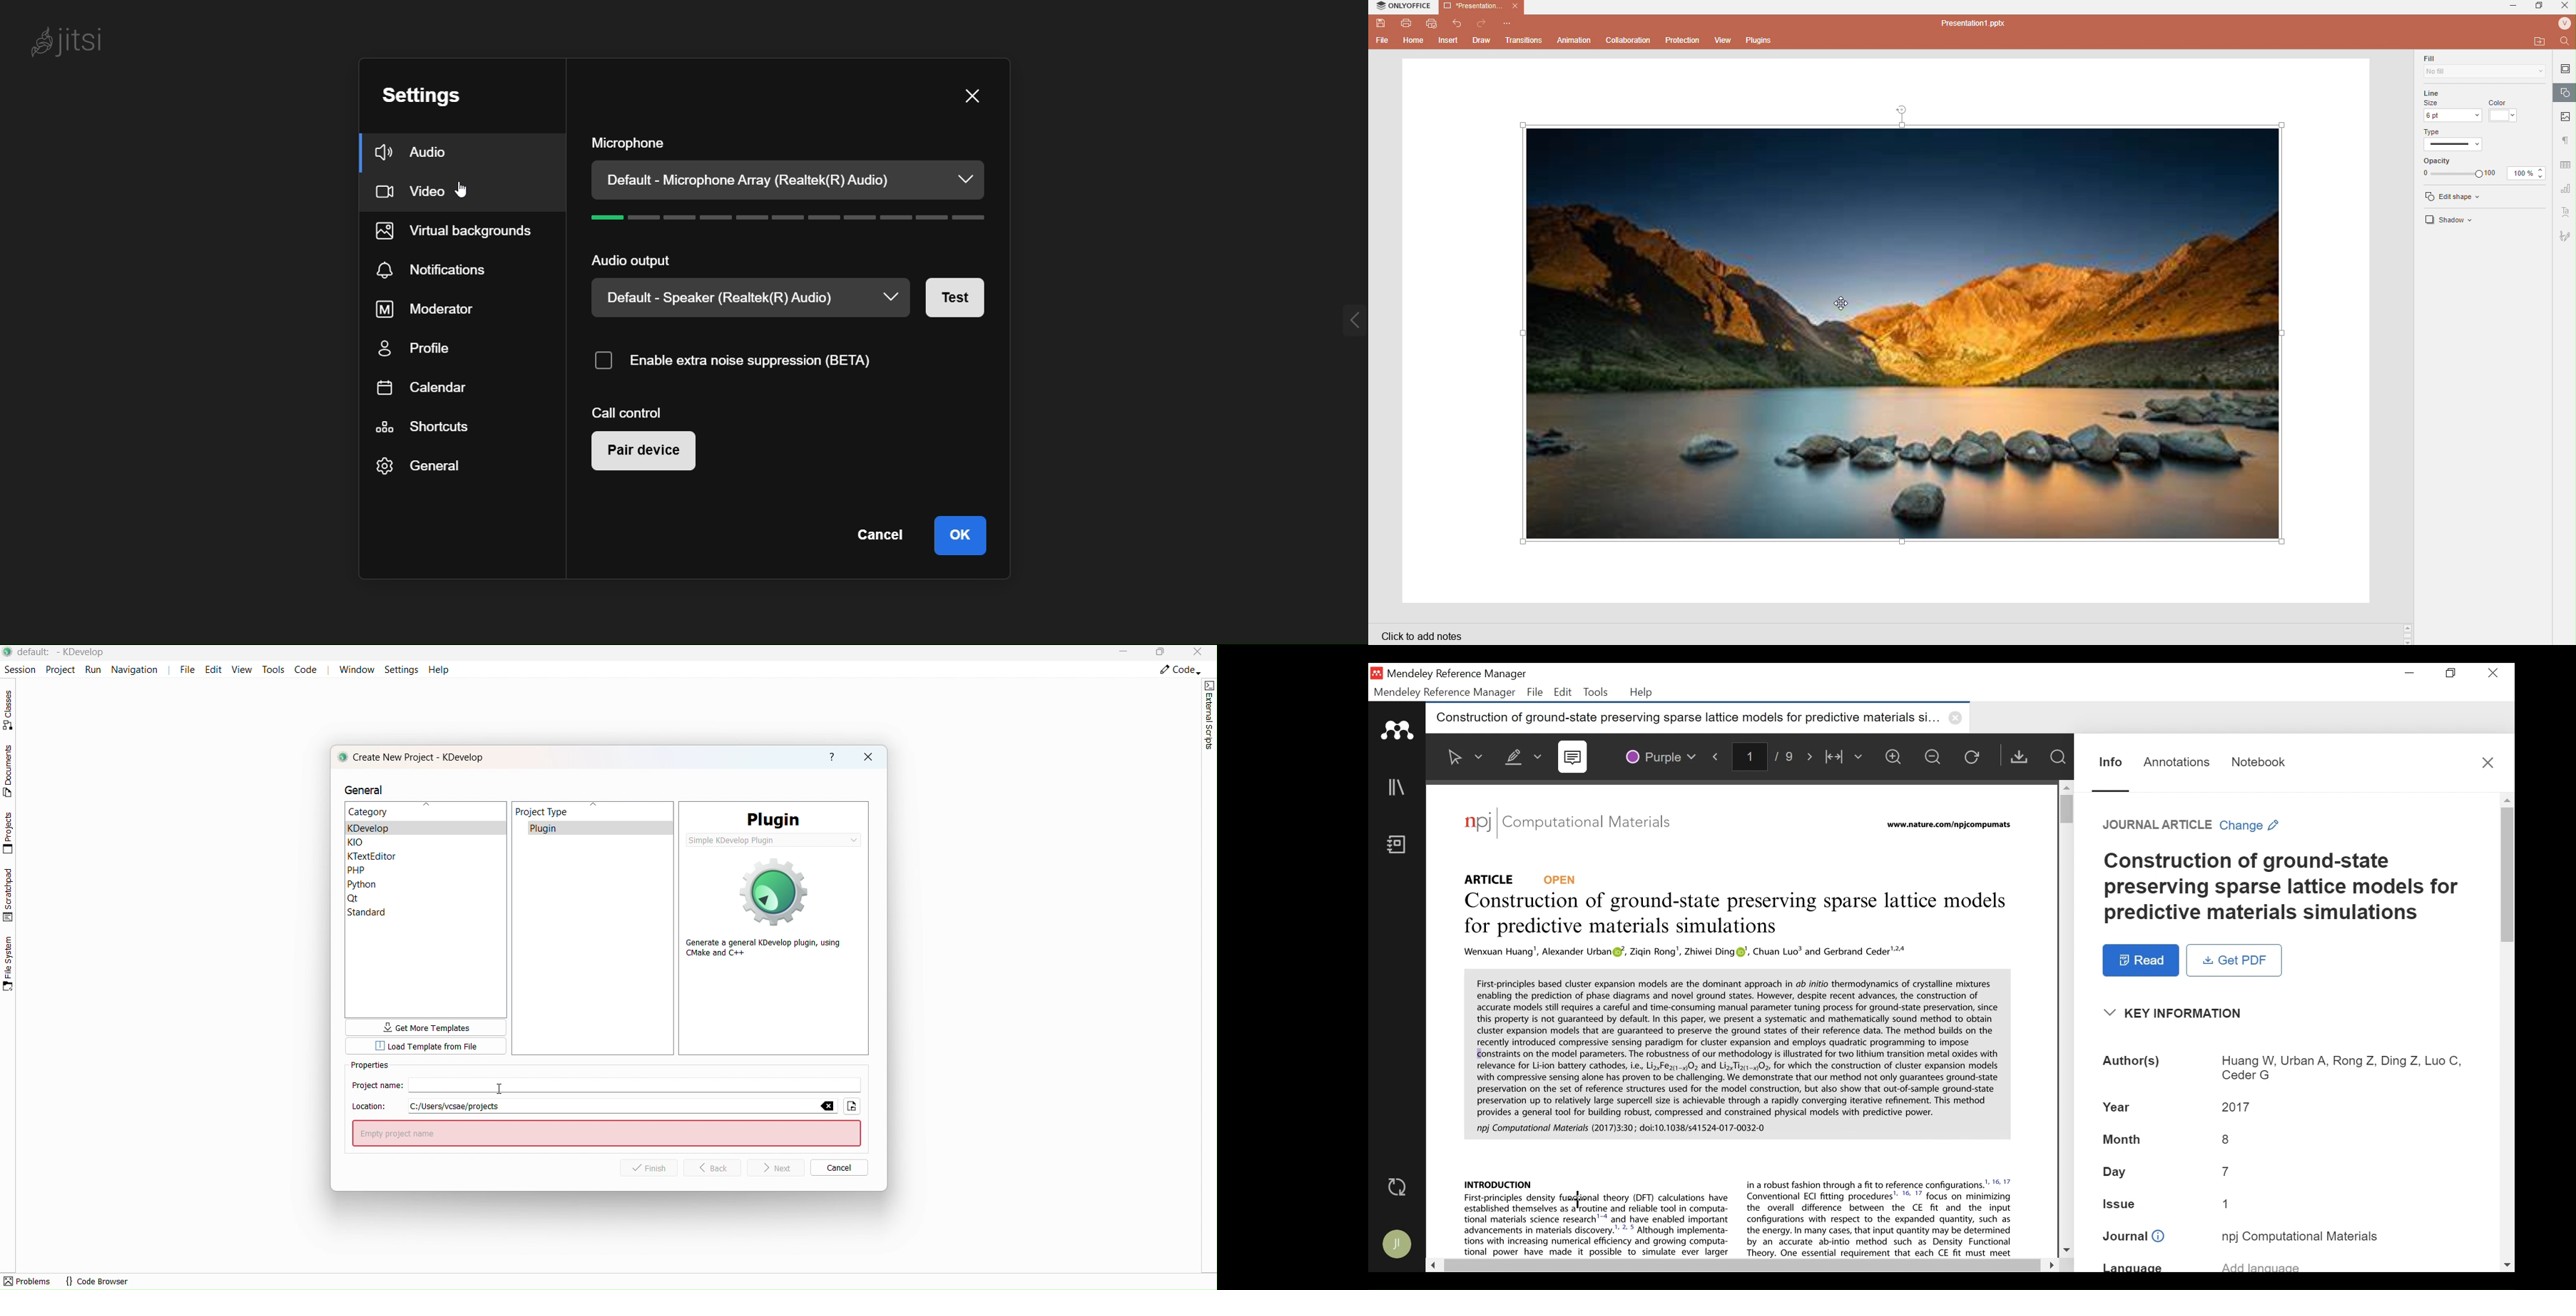  What do you see at coordinates (356, 669) in the screenshot?
I see `Window` at bounding box center [356, 669].